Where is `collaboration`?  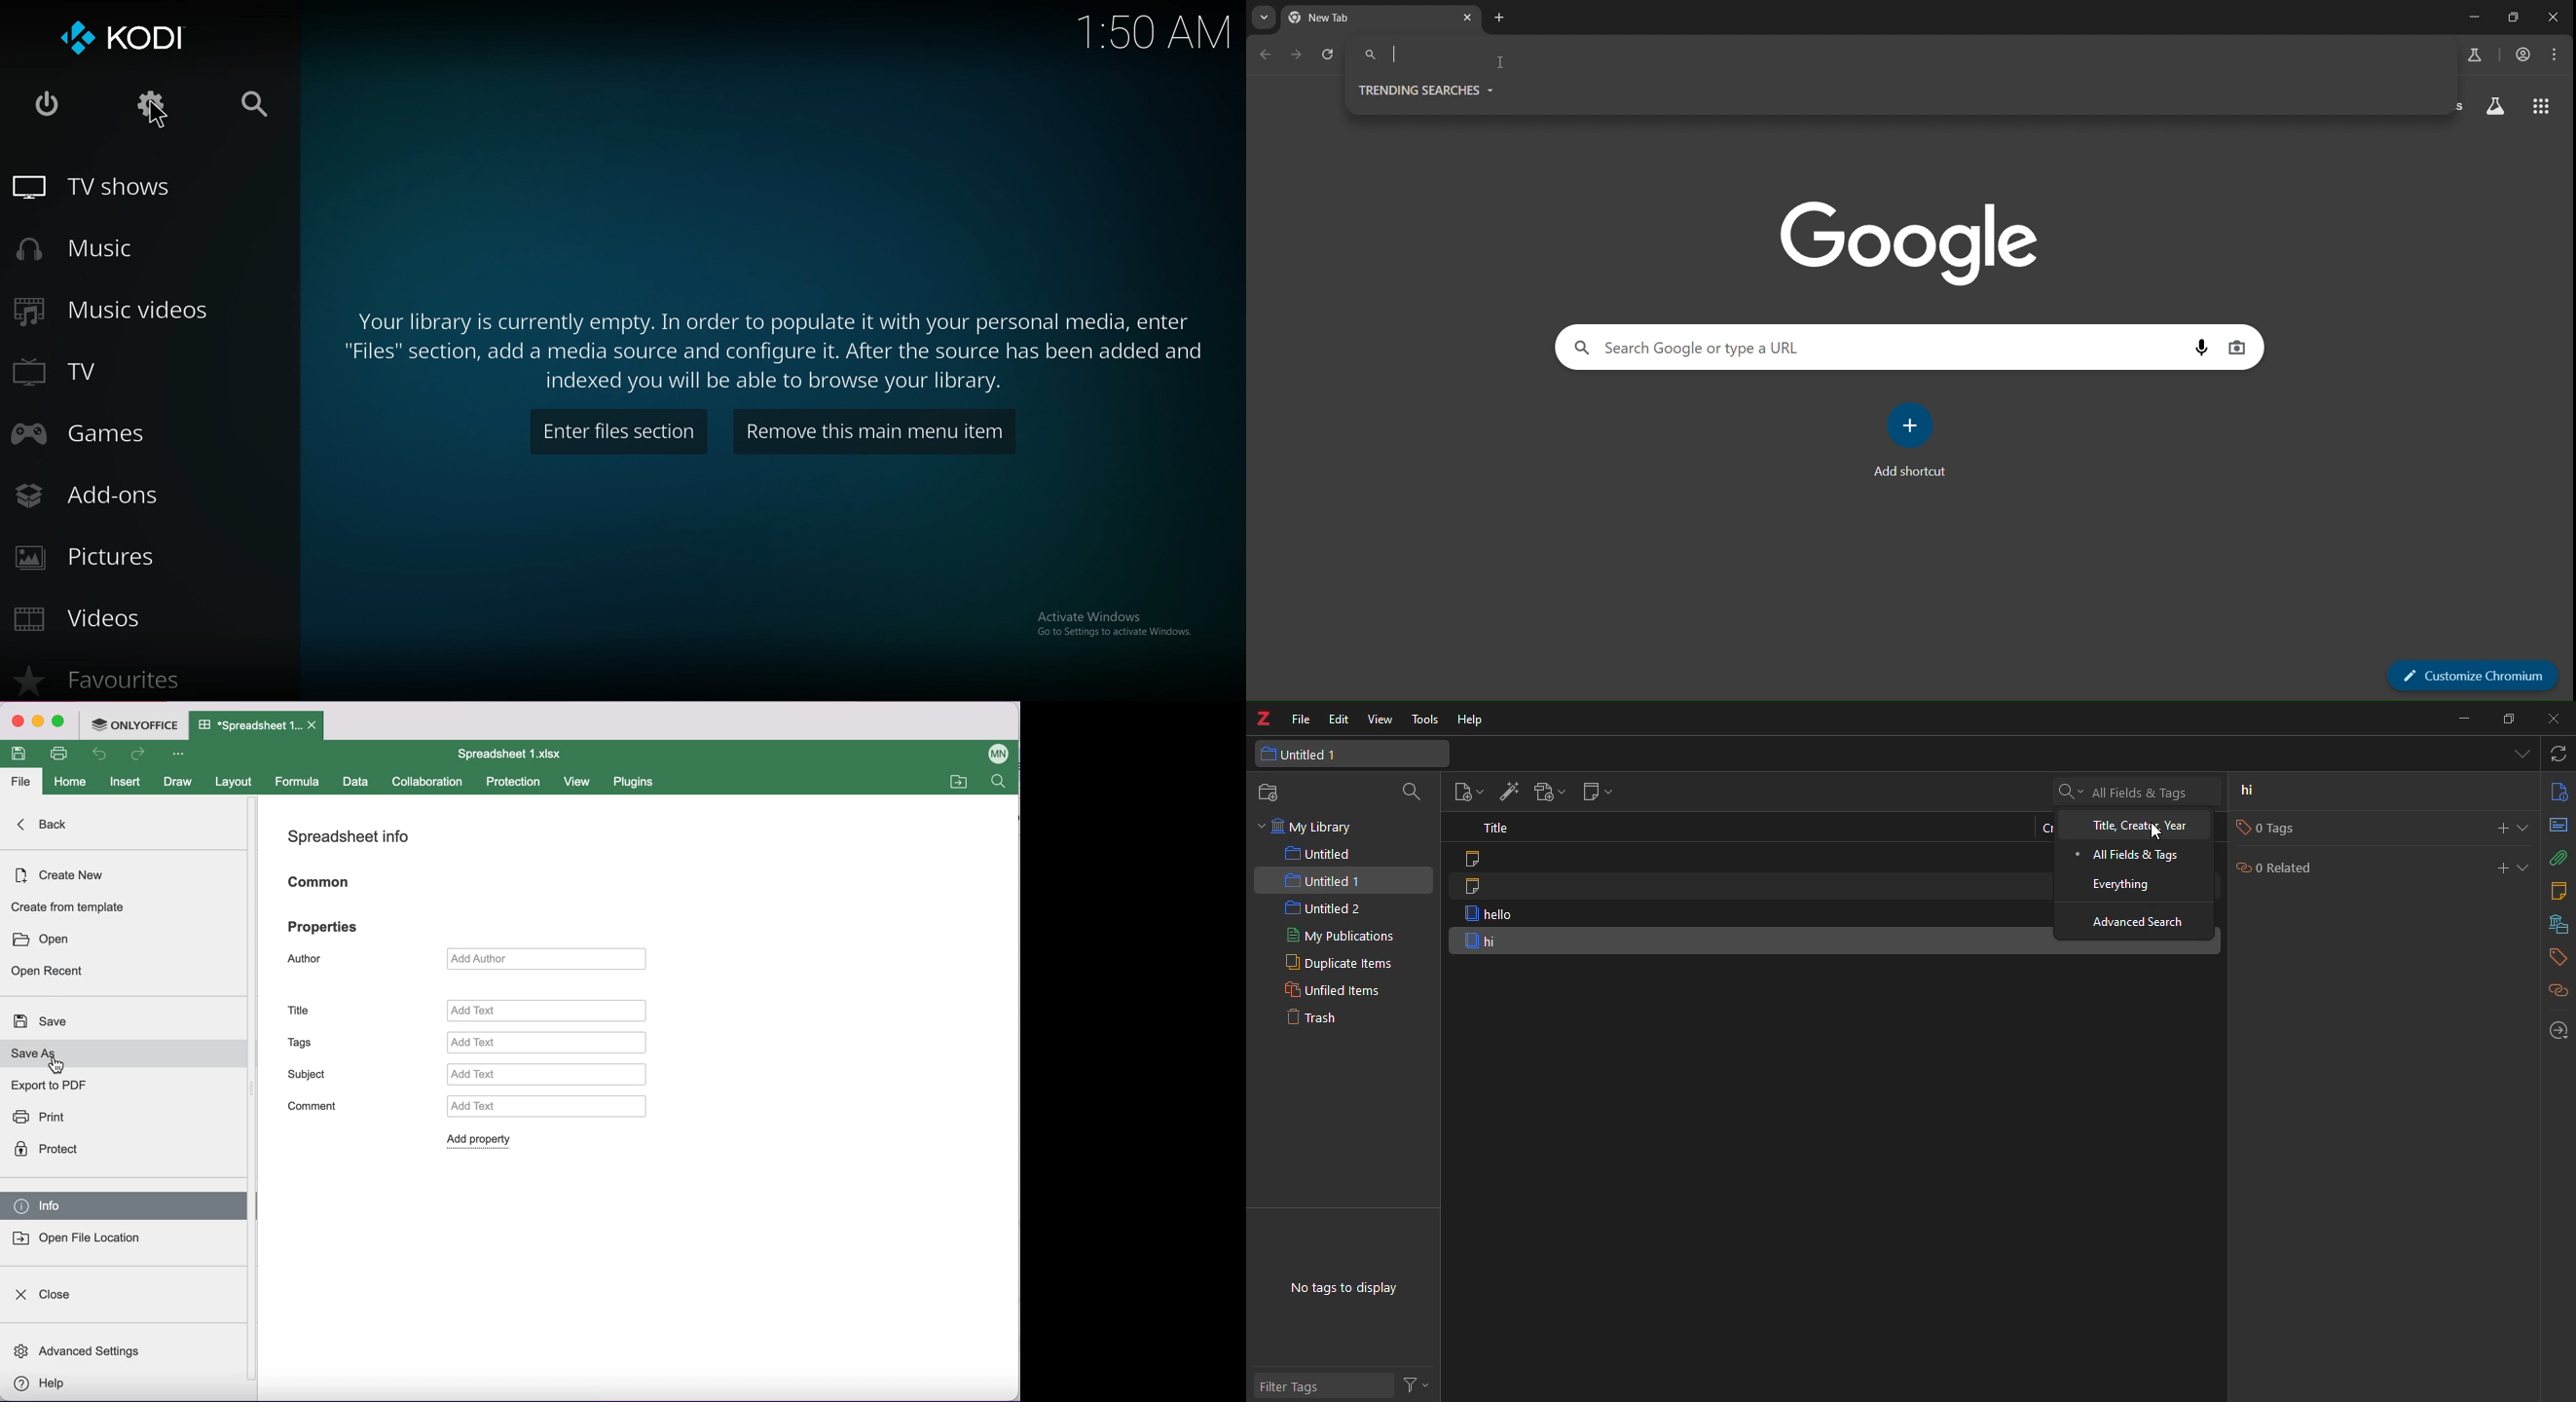 collaboration is located at coordinates (433, 781).